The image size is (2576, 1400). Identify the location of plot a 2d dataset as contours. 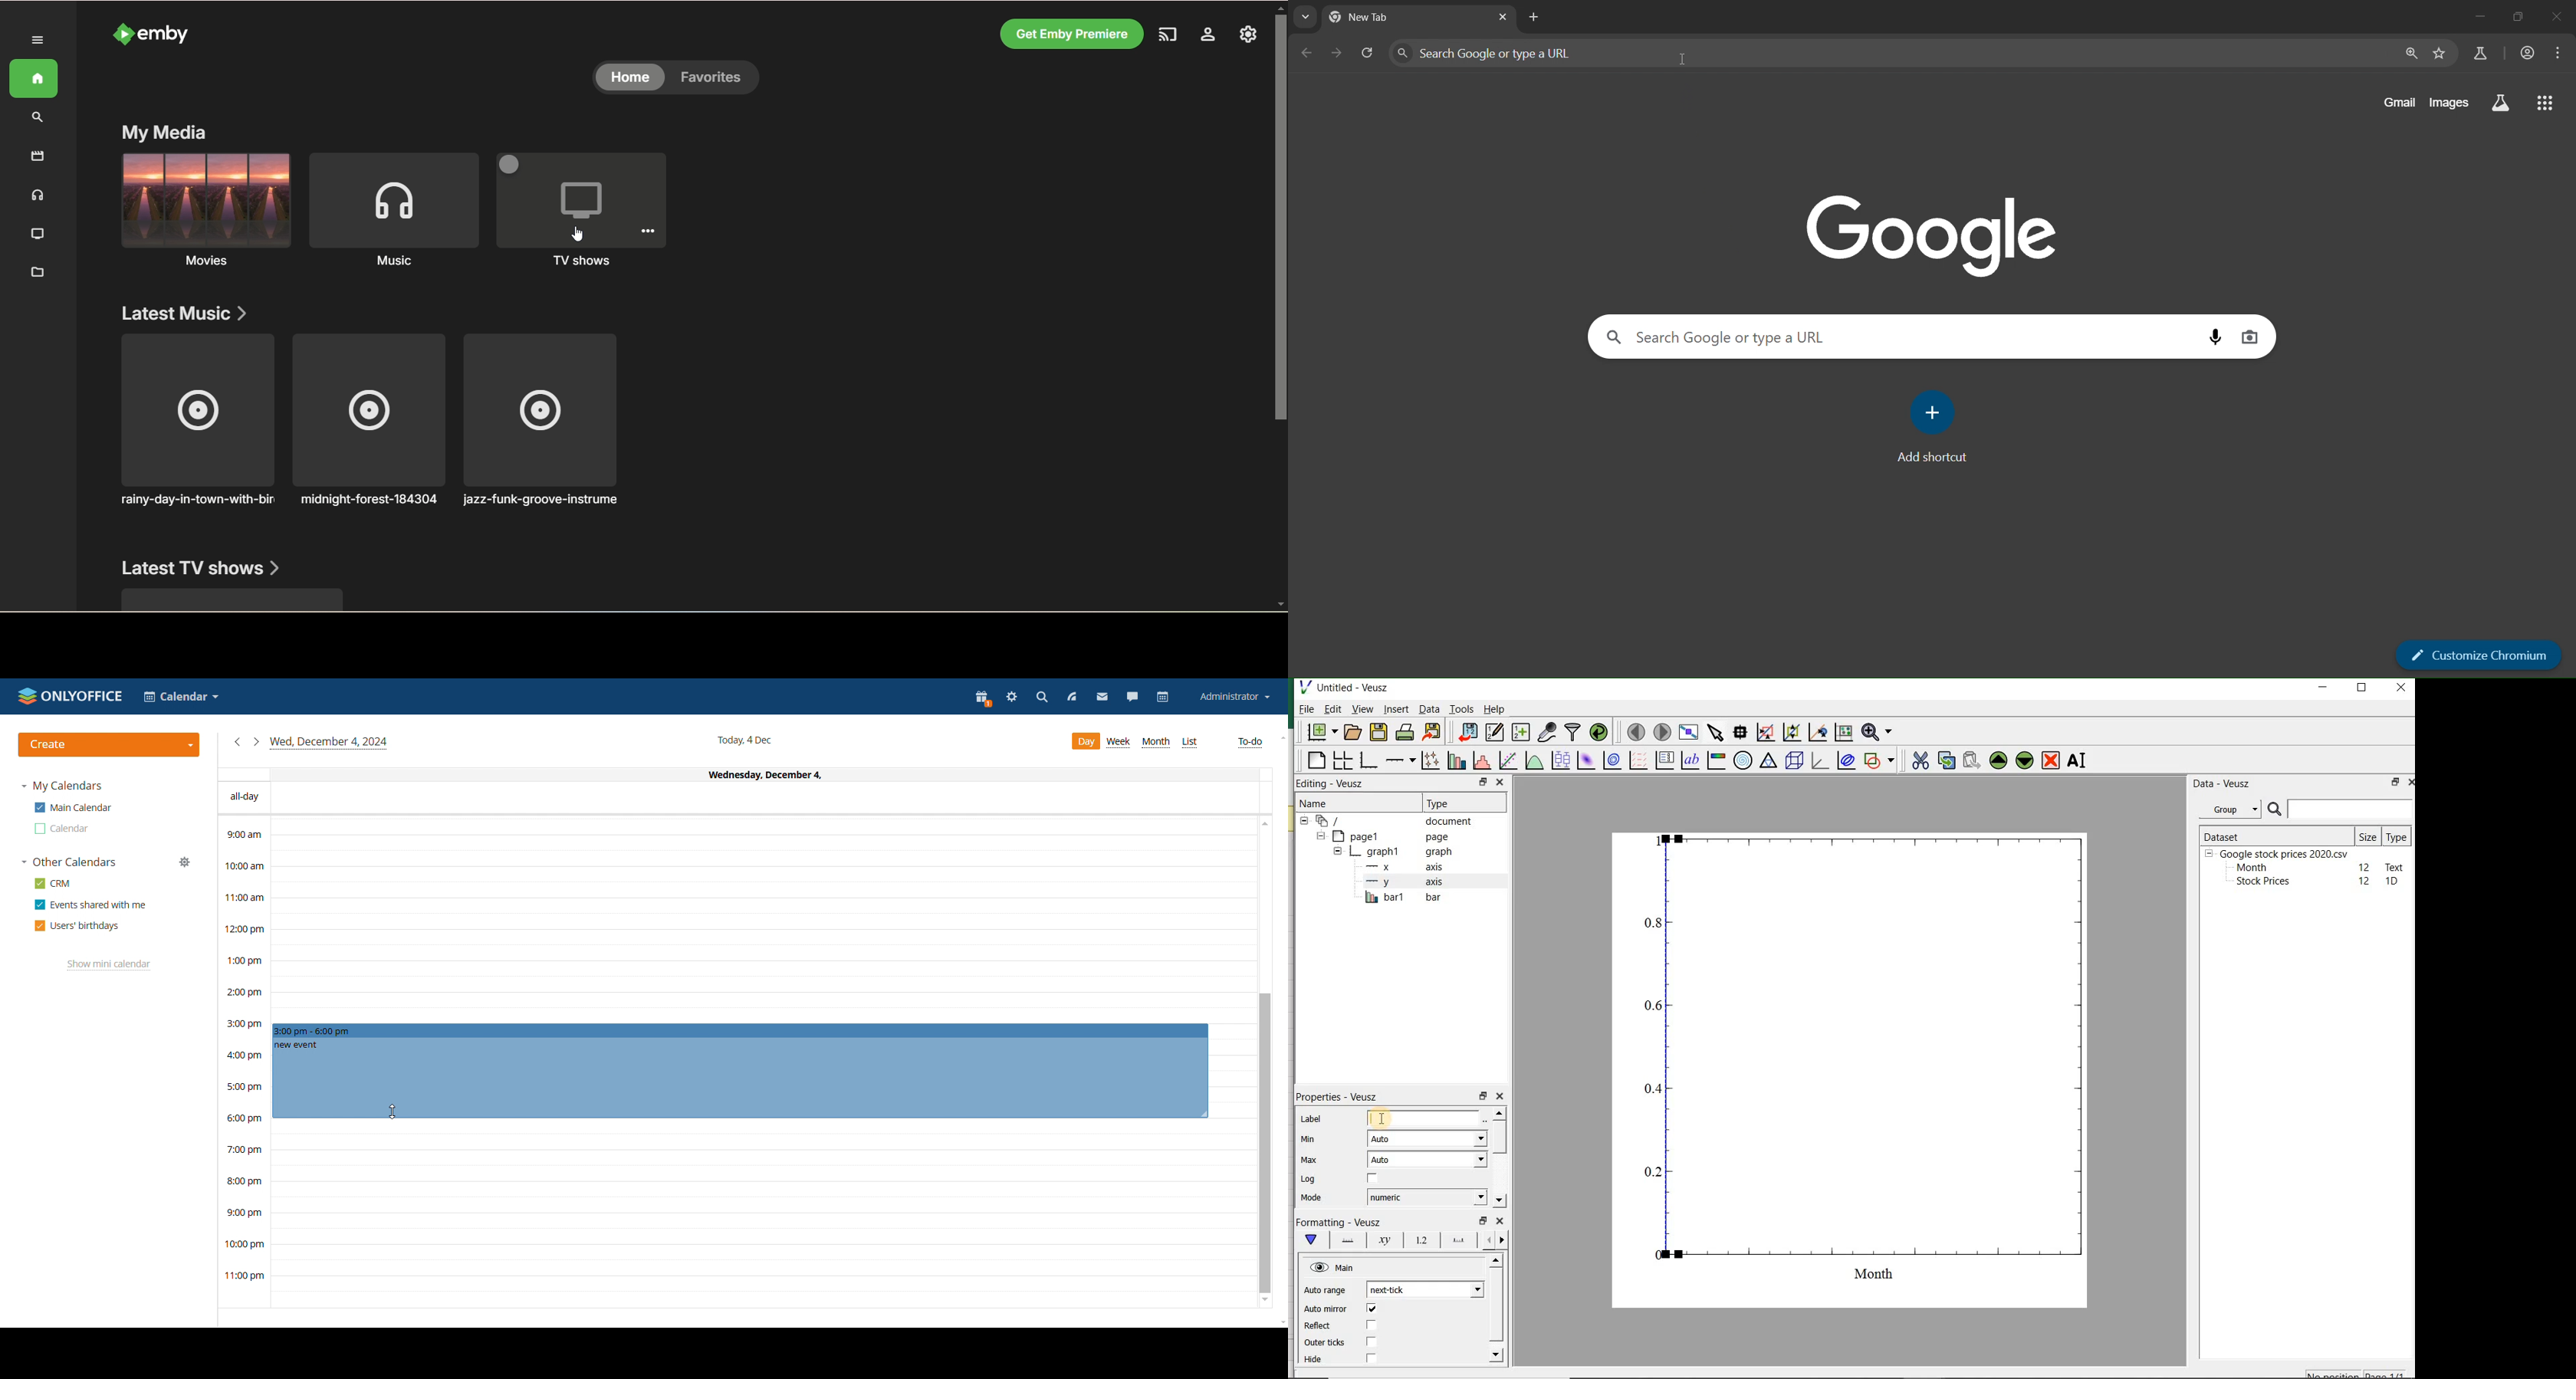
(1610, 762).